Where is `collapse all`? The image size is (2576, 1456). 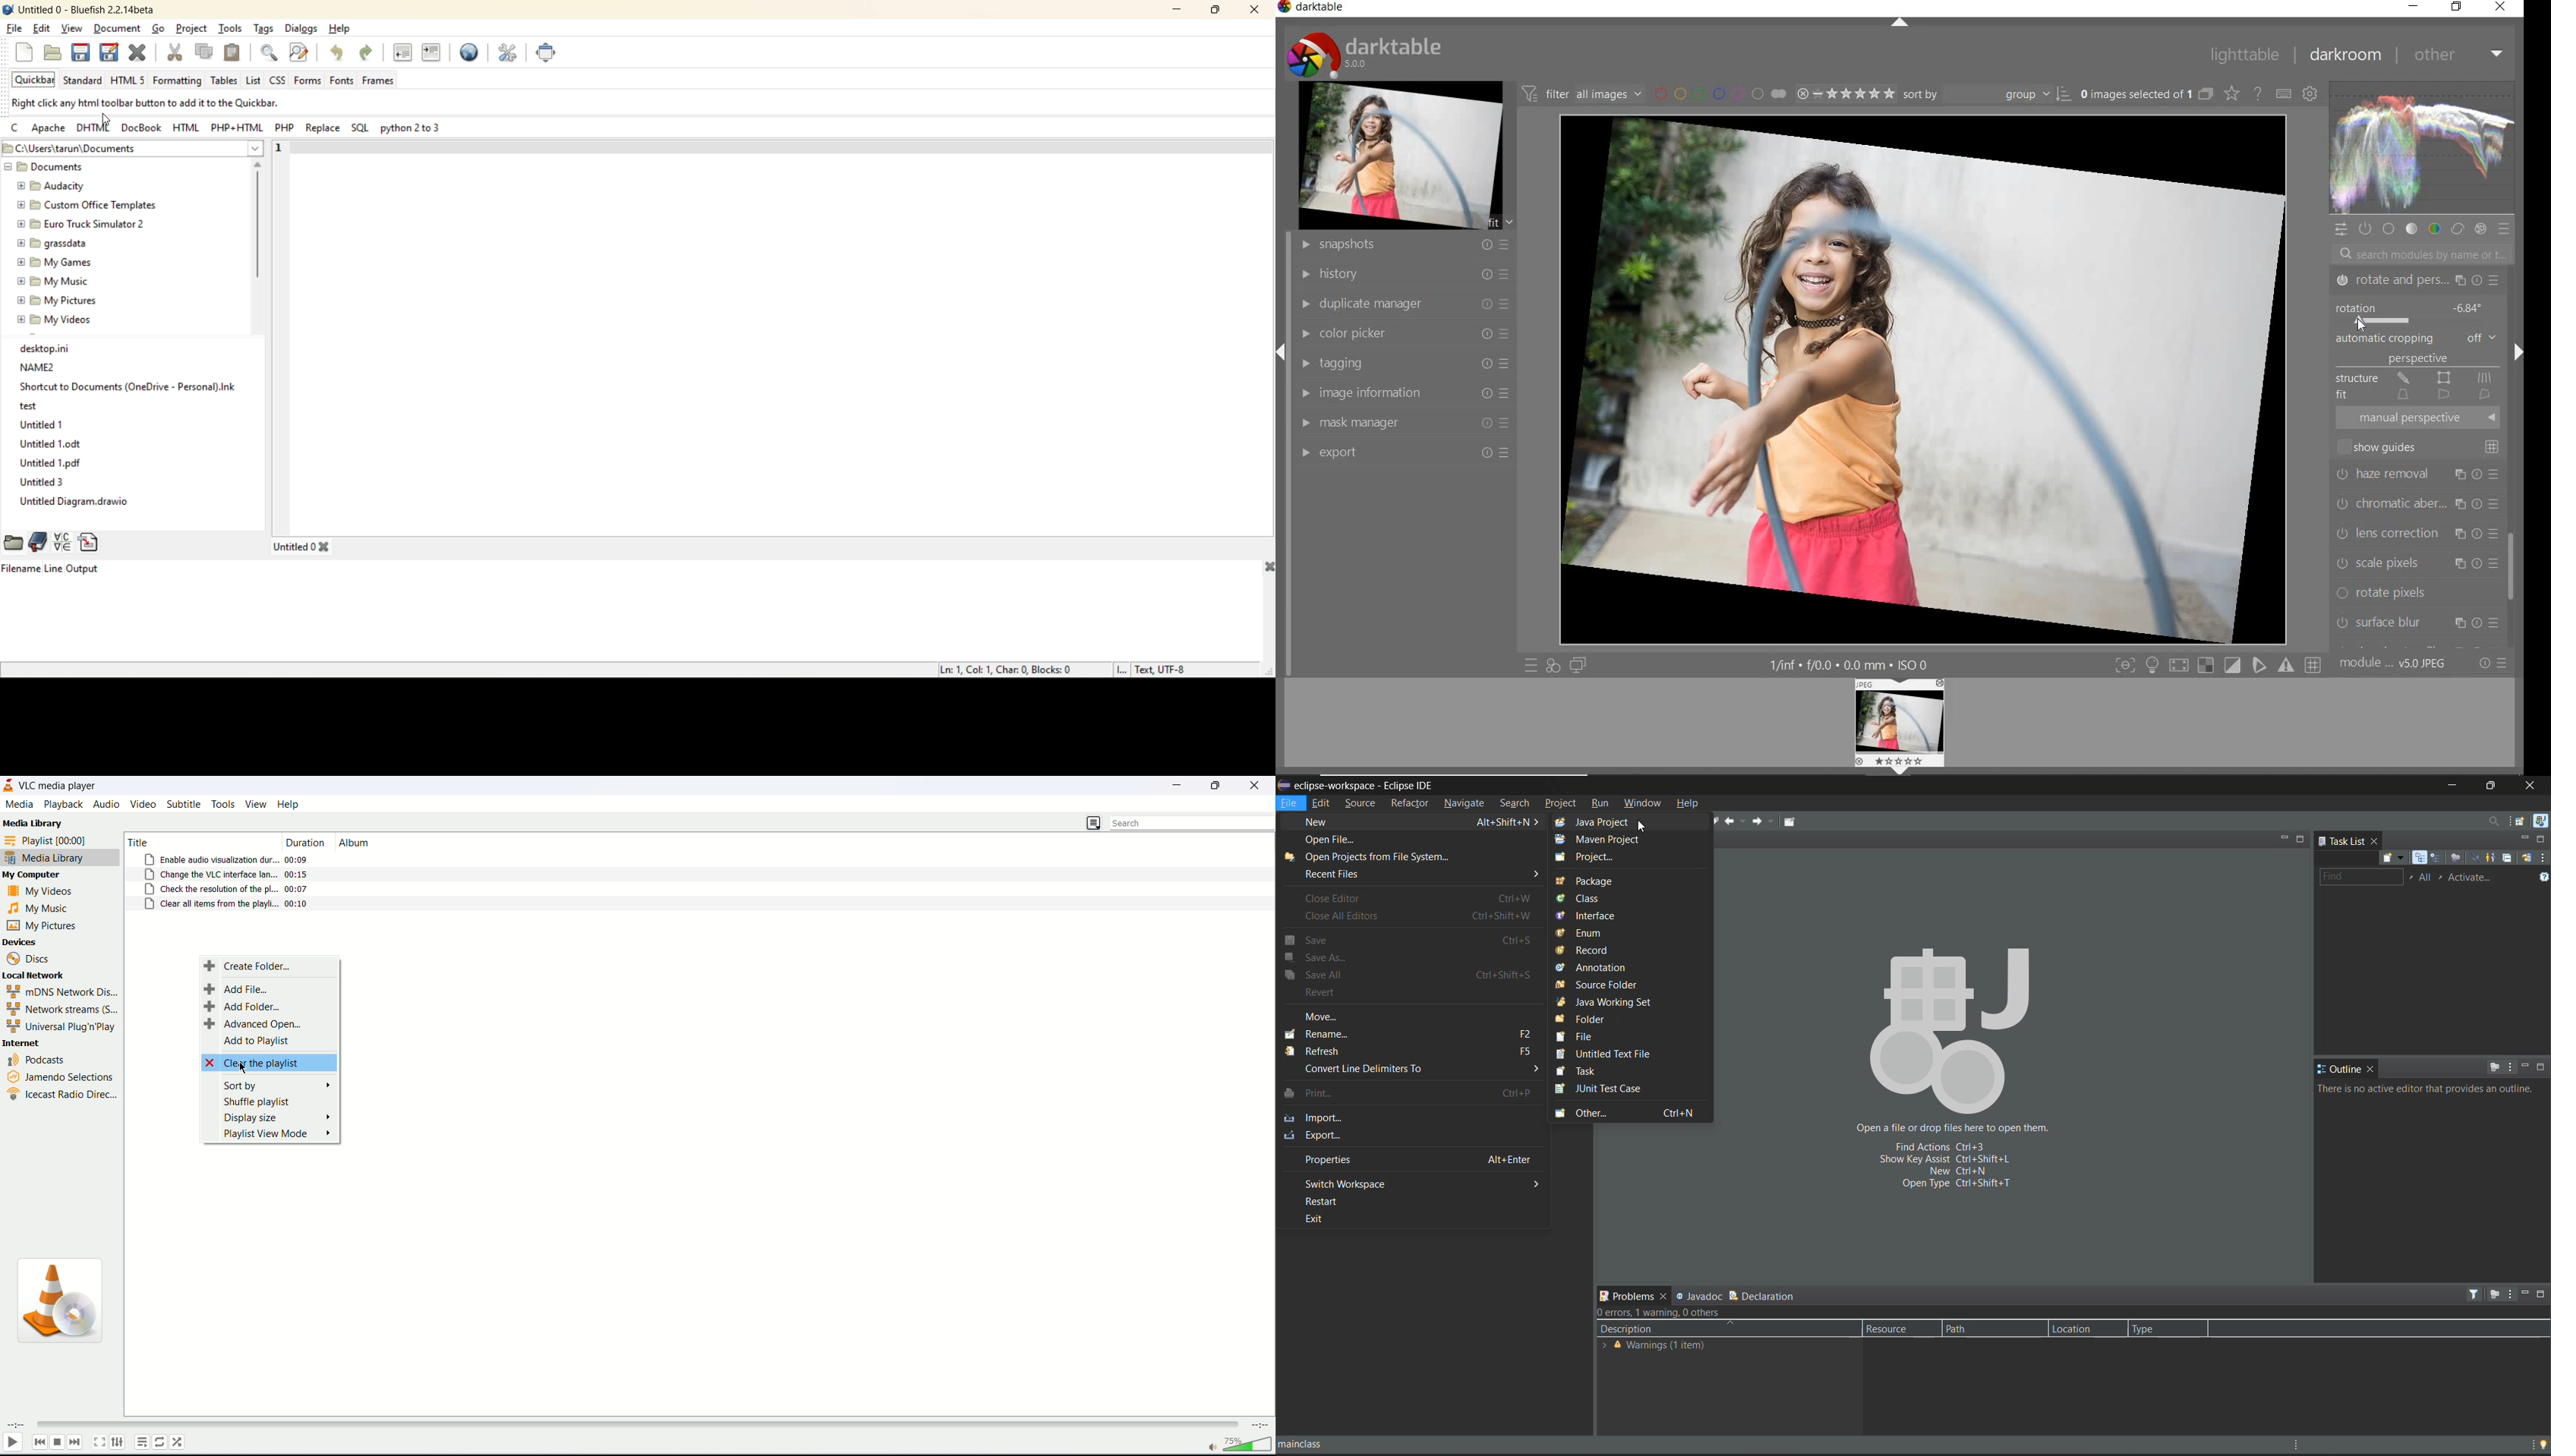
collapse all is located at coordinates (2509, 859).